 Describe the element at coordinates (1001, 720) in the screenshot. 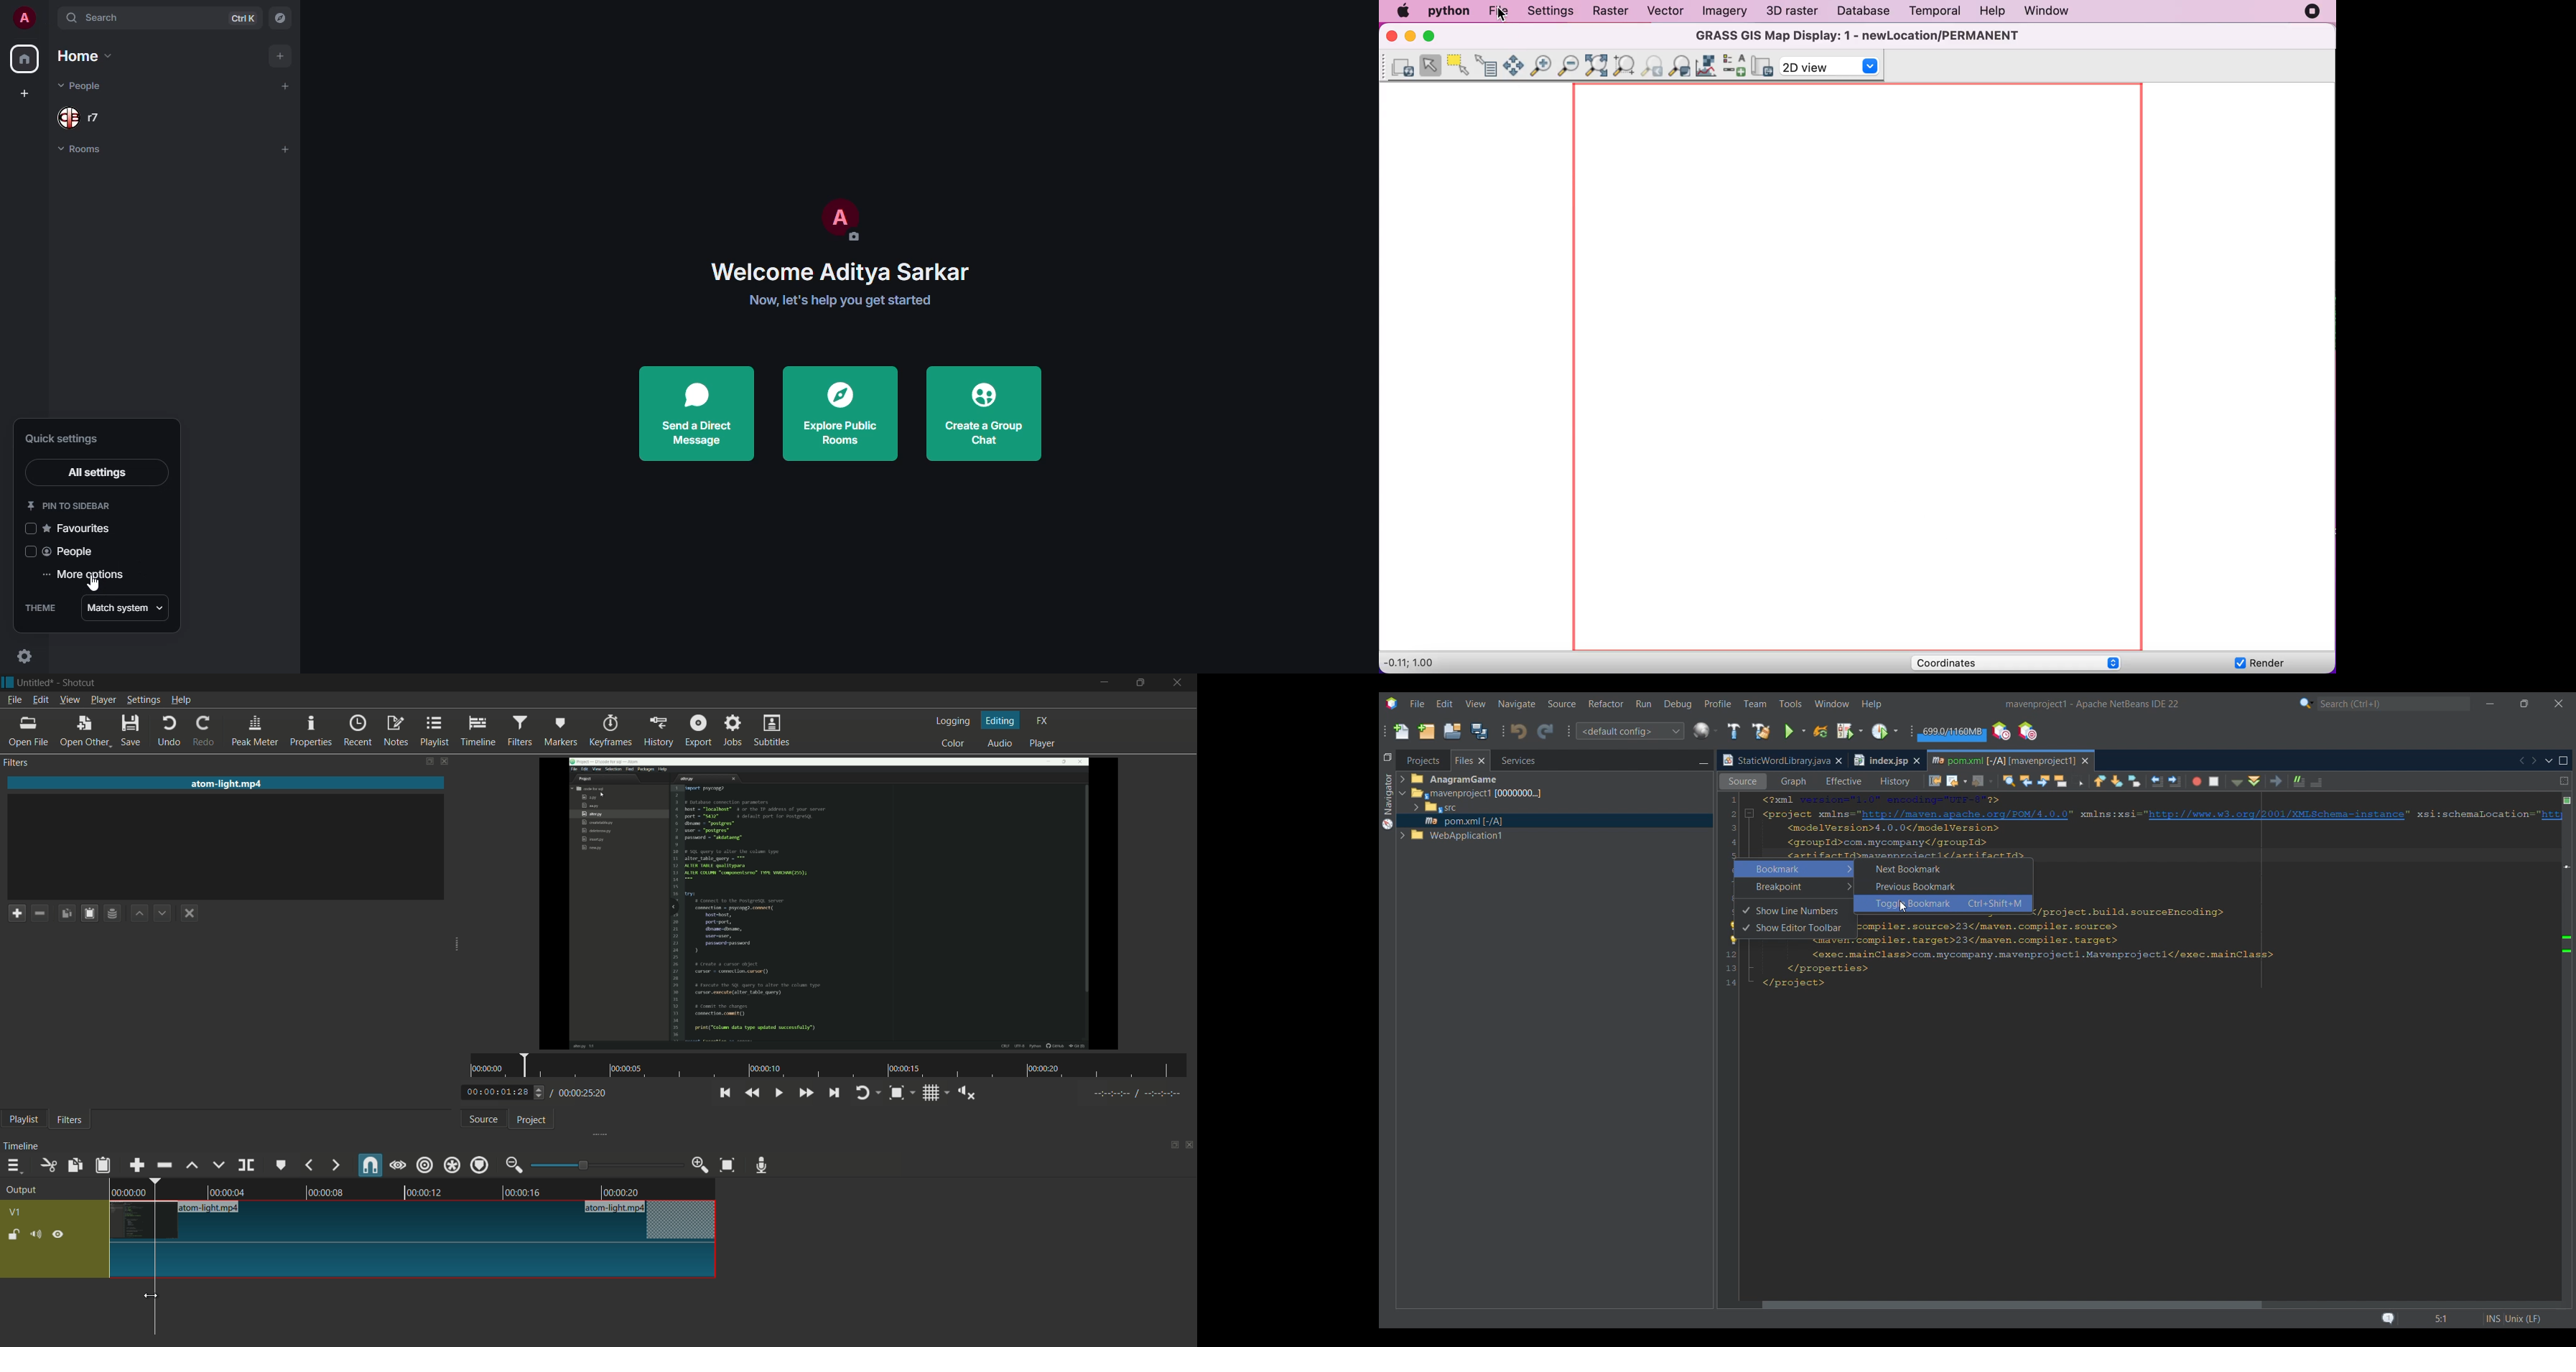

I see `editing` at that location.